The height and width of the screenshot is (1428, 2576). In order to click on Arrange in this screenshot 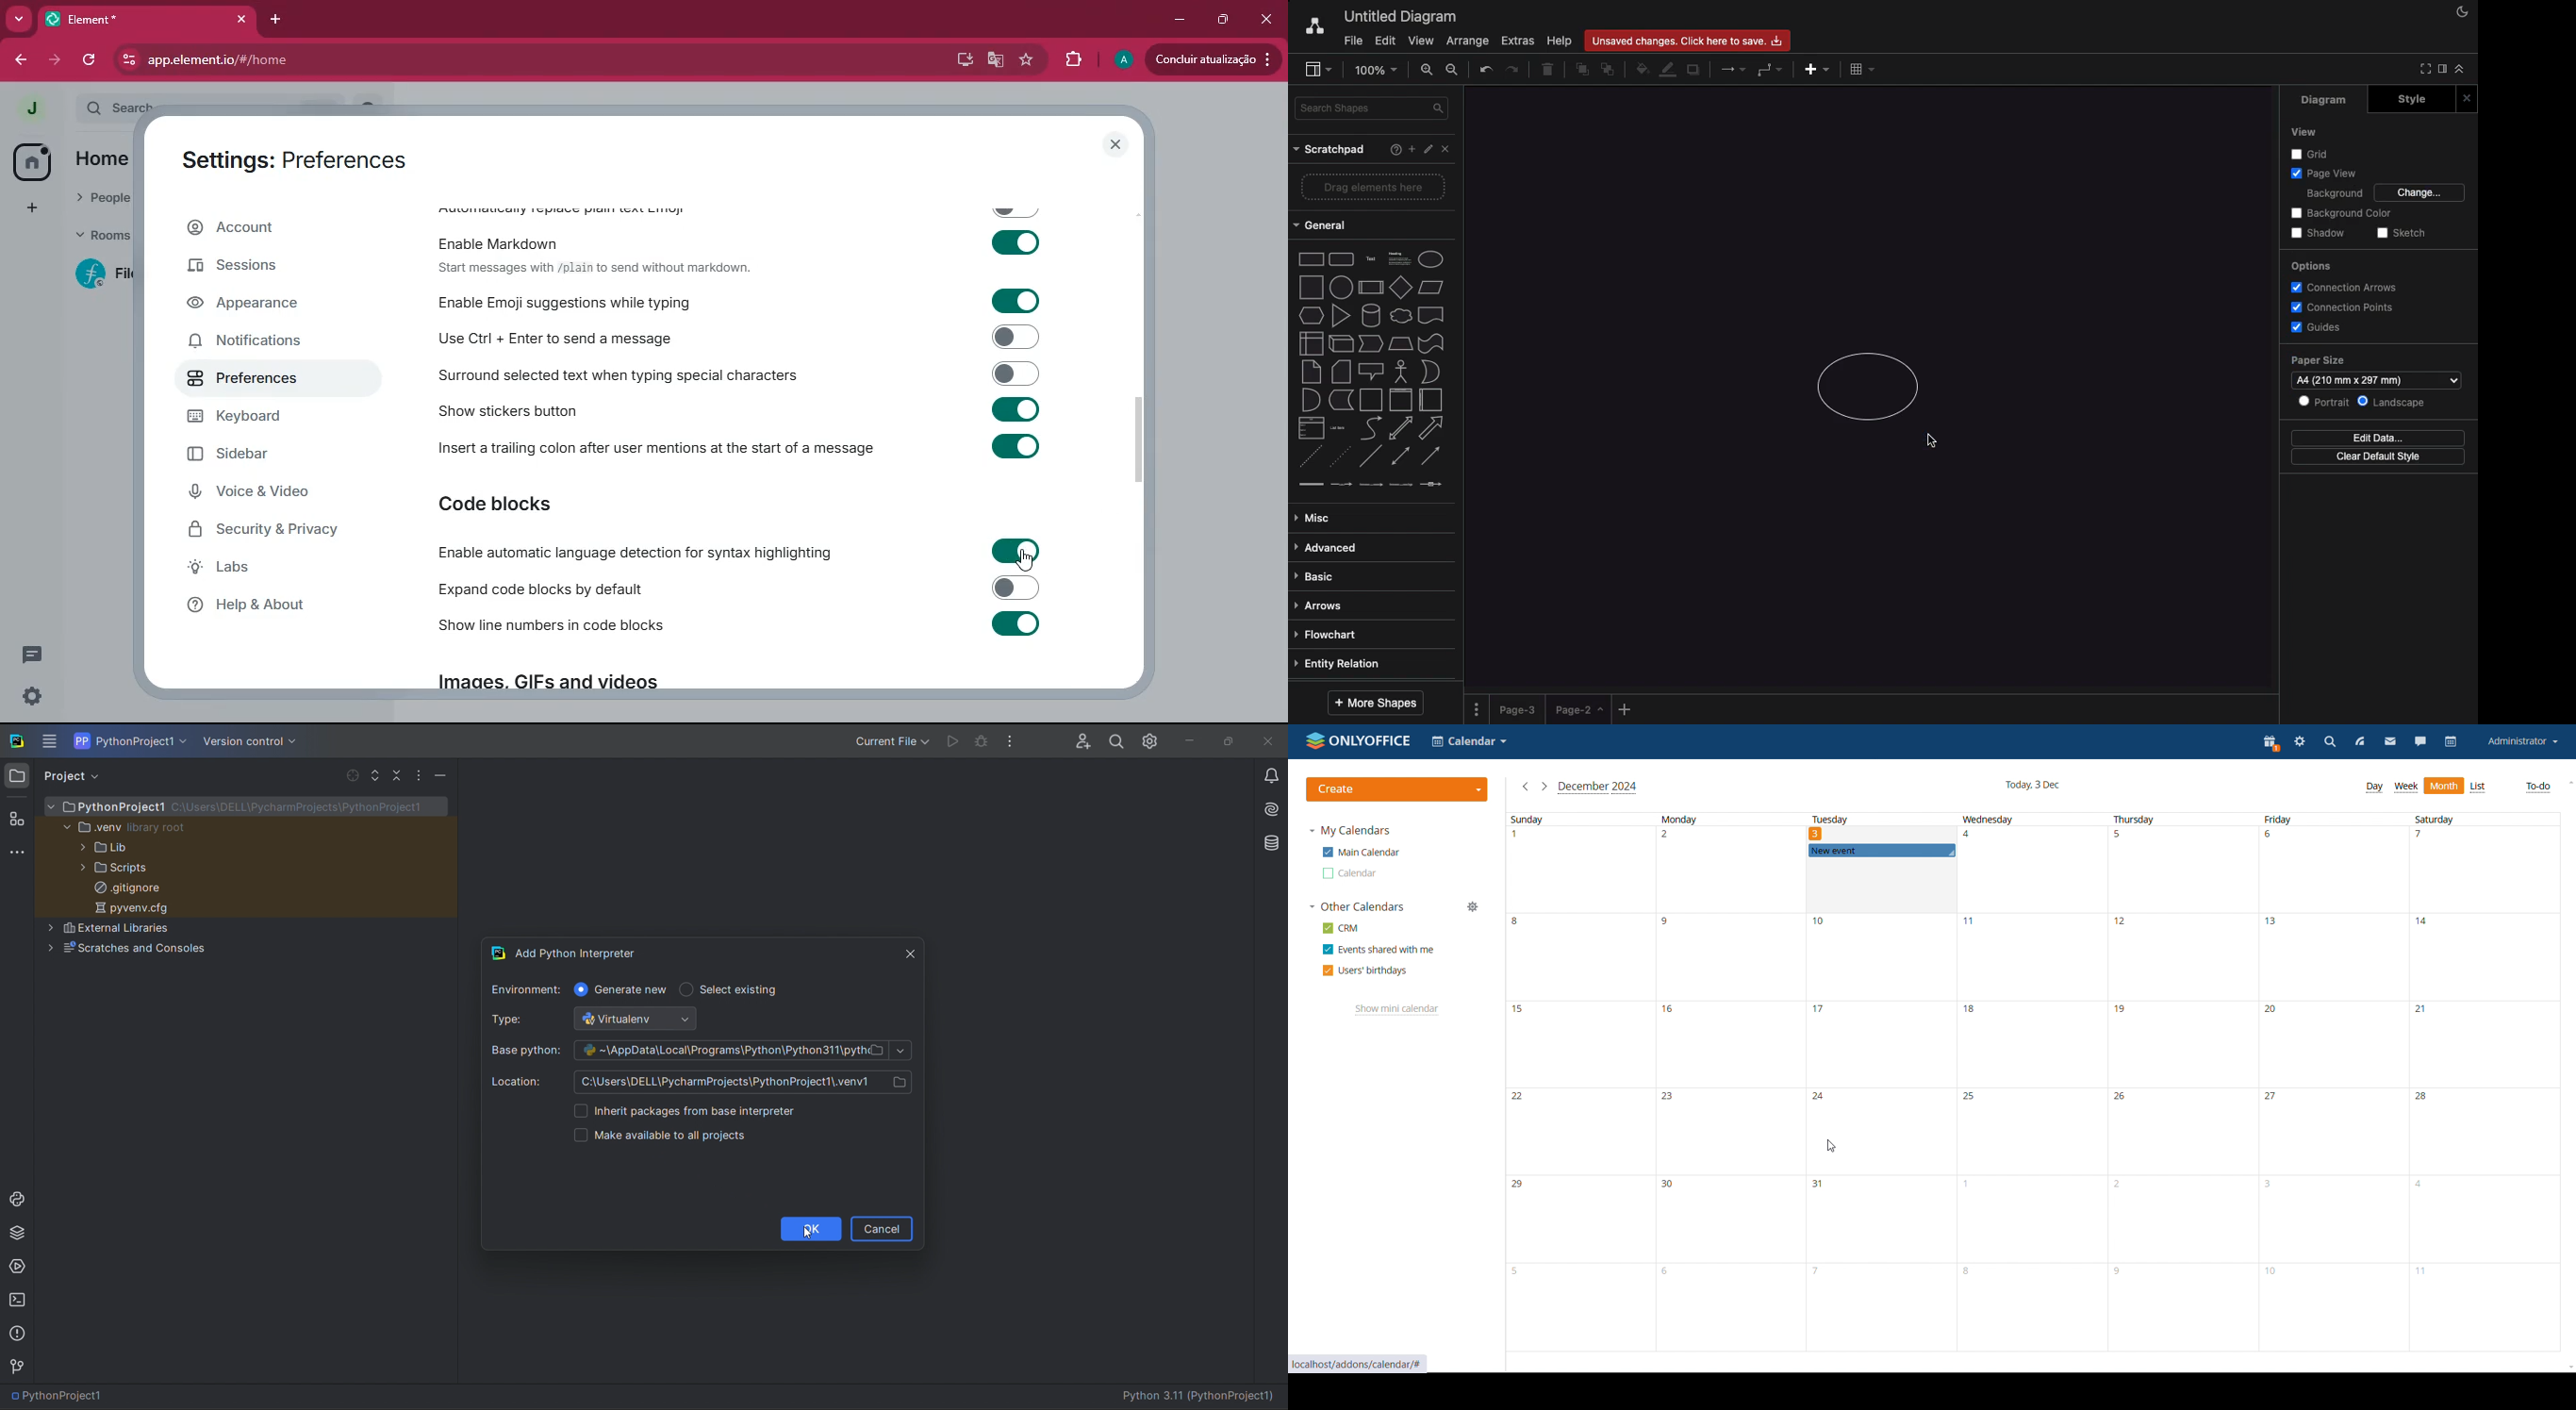, I will do `click(1465, 41)`.